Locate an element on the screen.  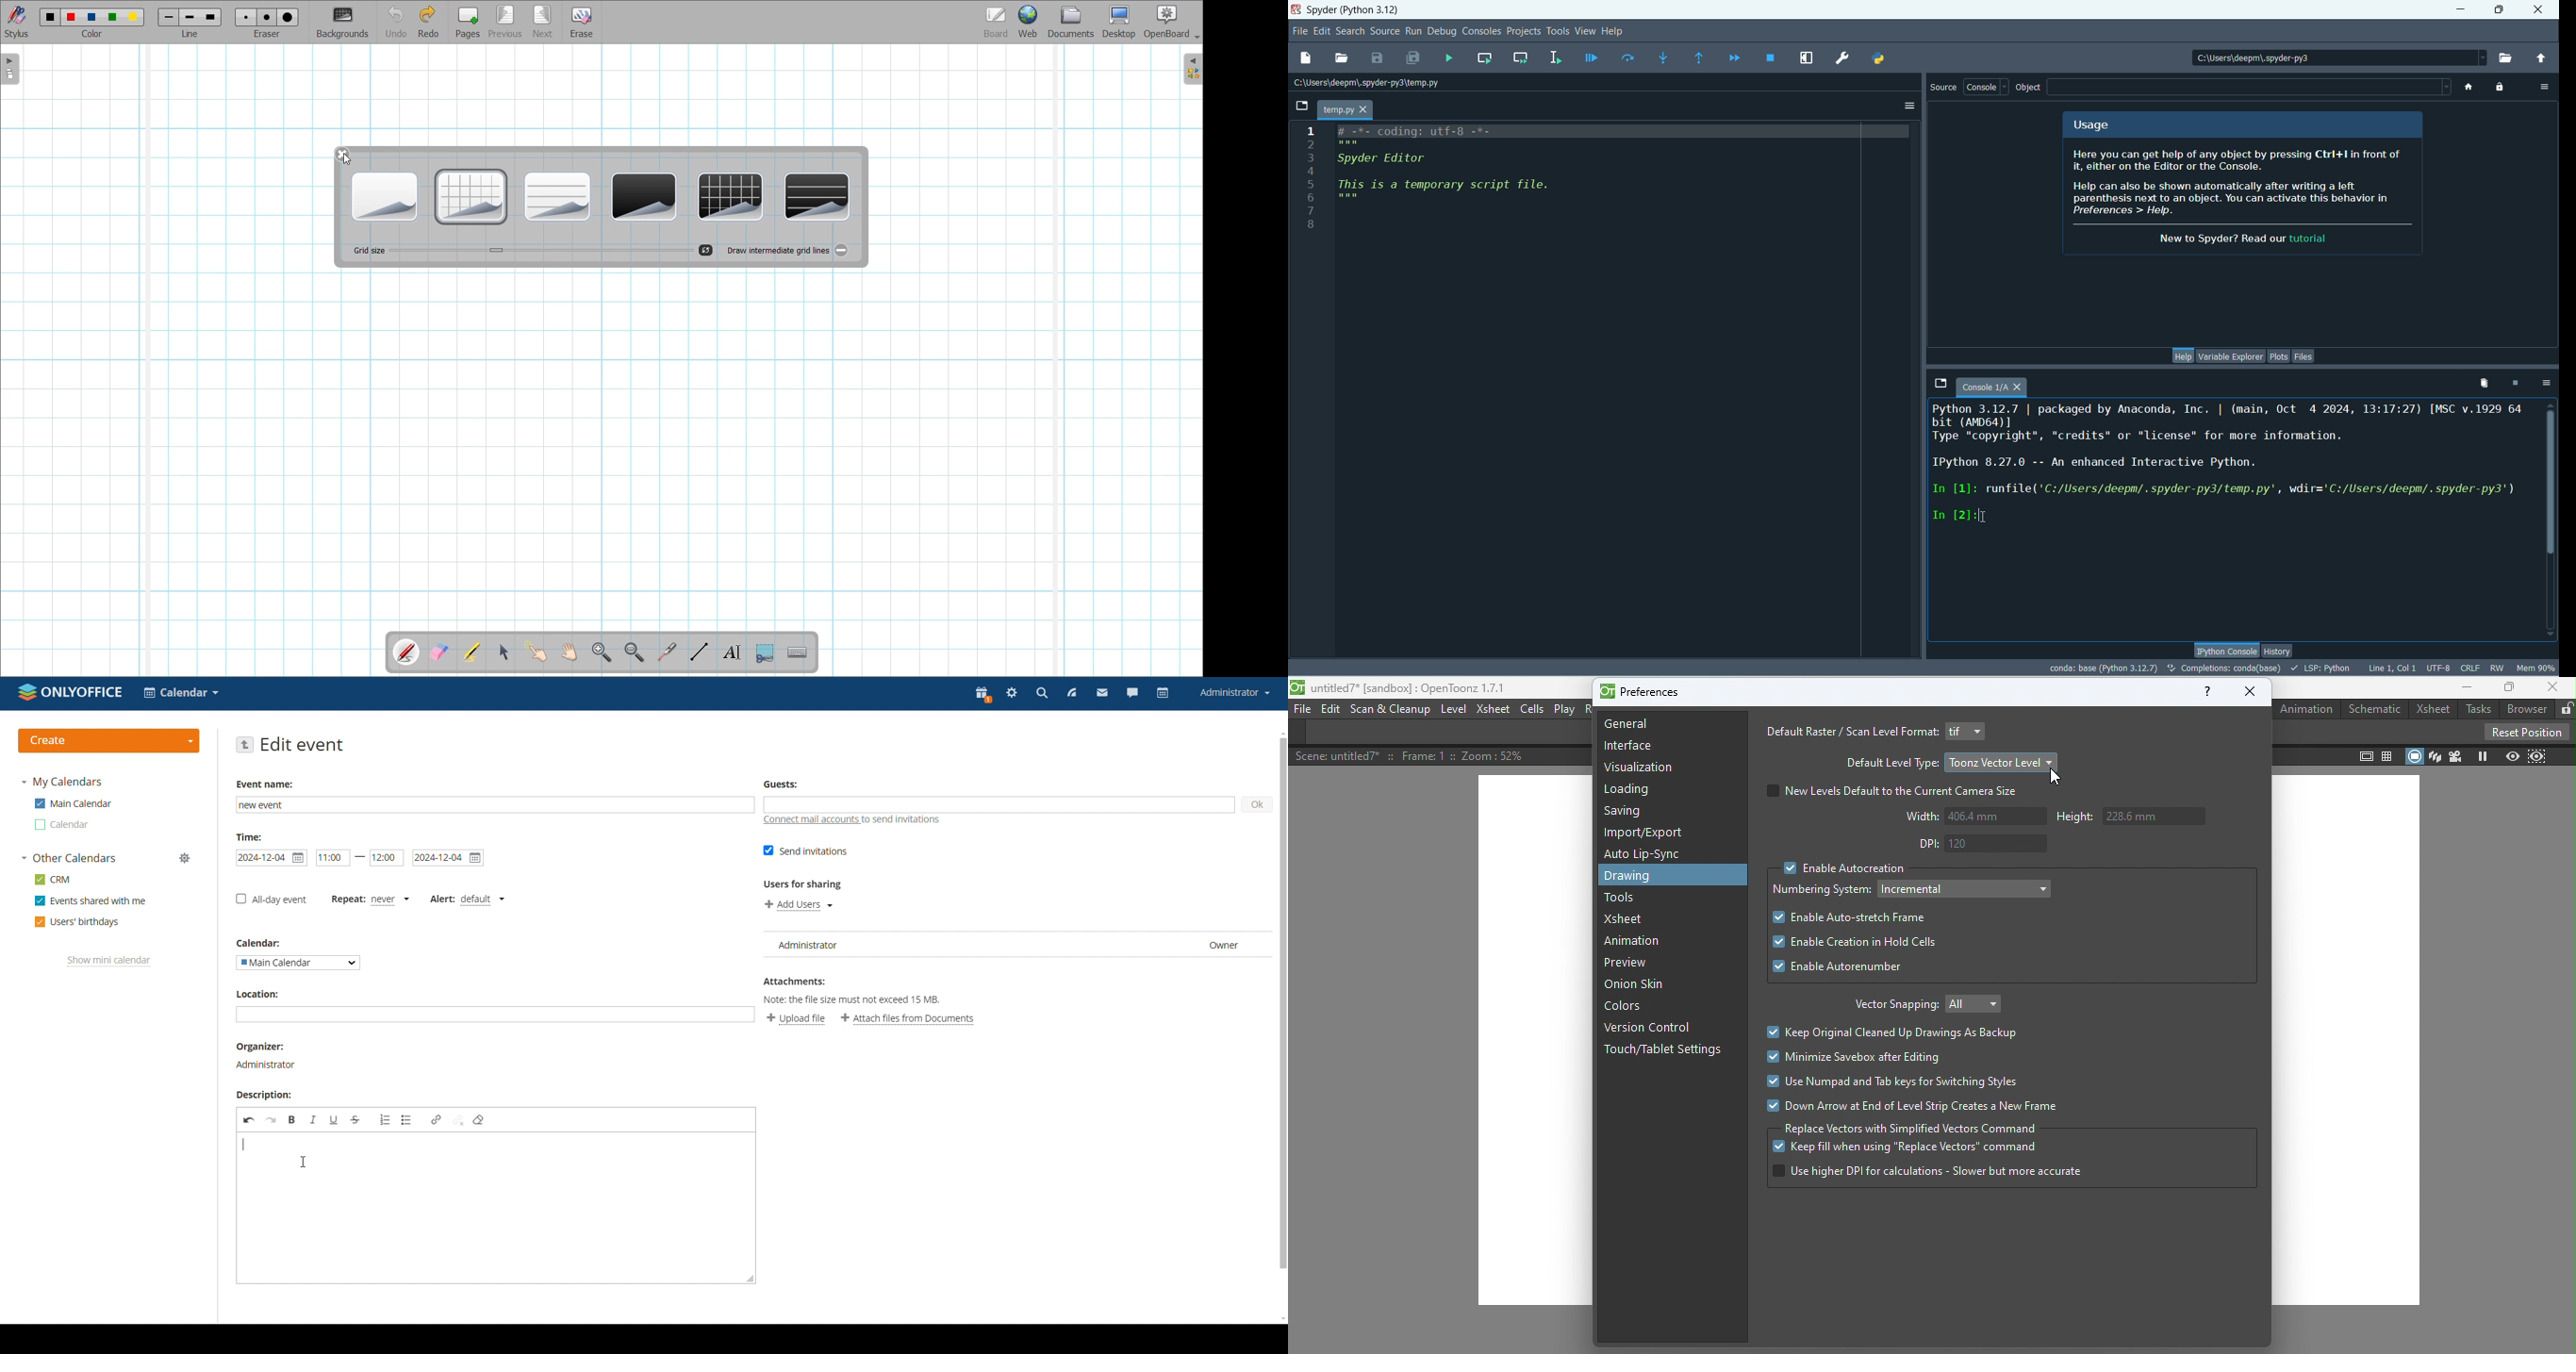
add guests is located at coordinates (998, 804).